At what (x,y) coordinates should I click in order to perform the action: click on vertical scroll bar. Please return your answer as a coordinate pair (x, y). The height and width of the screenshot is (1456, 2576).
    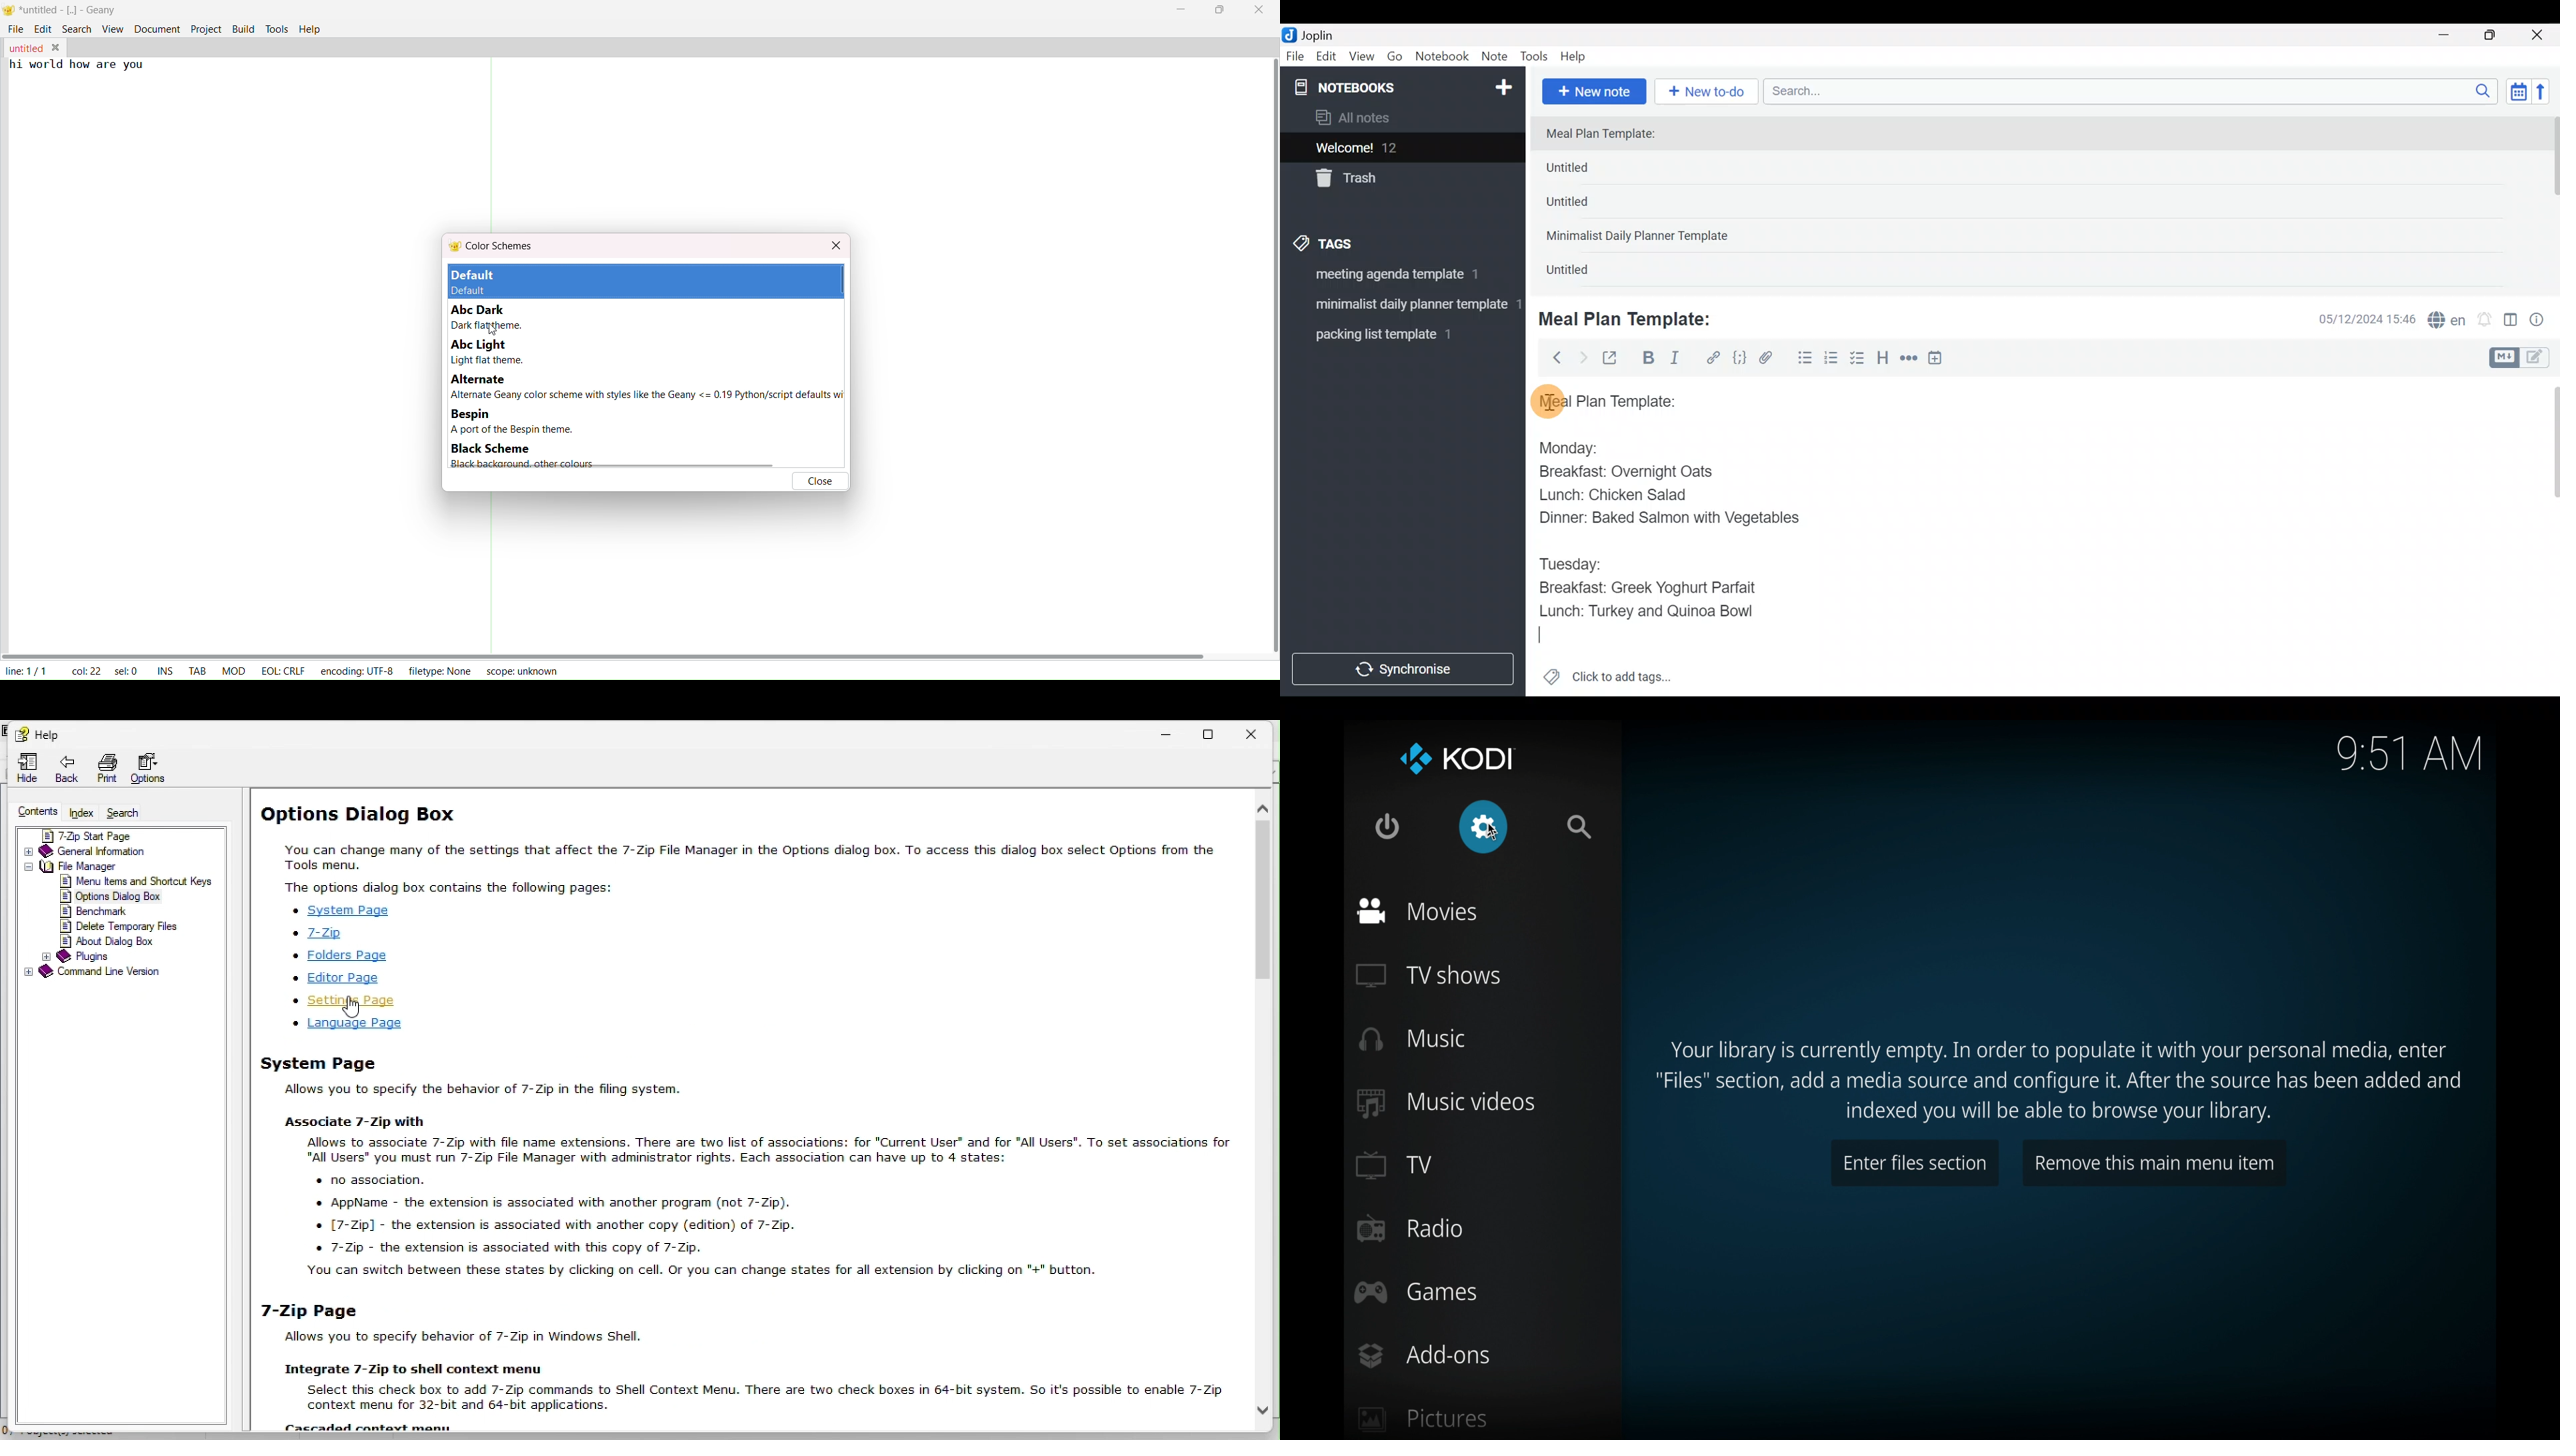
    Looking at the image, I should click on (1269, 355).